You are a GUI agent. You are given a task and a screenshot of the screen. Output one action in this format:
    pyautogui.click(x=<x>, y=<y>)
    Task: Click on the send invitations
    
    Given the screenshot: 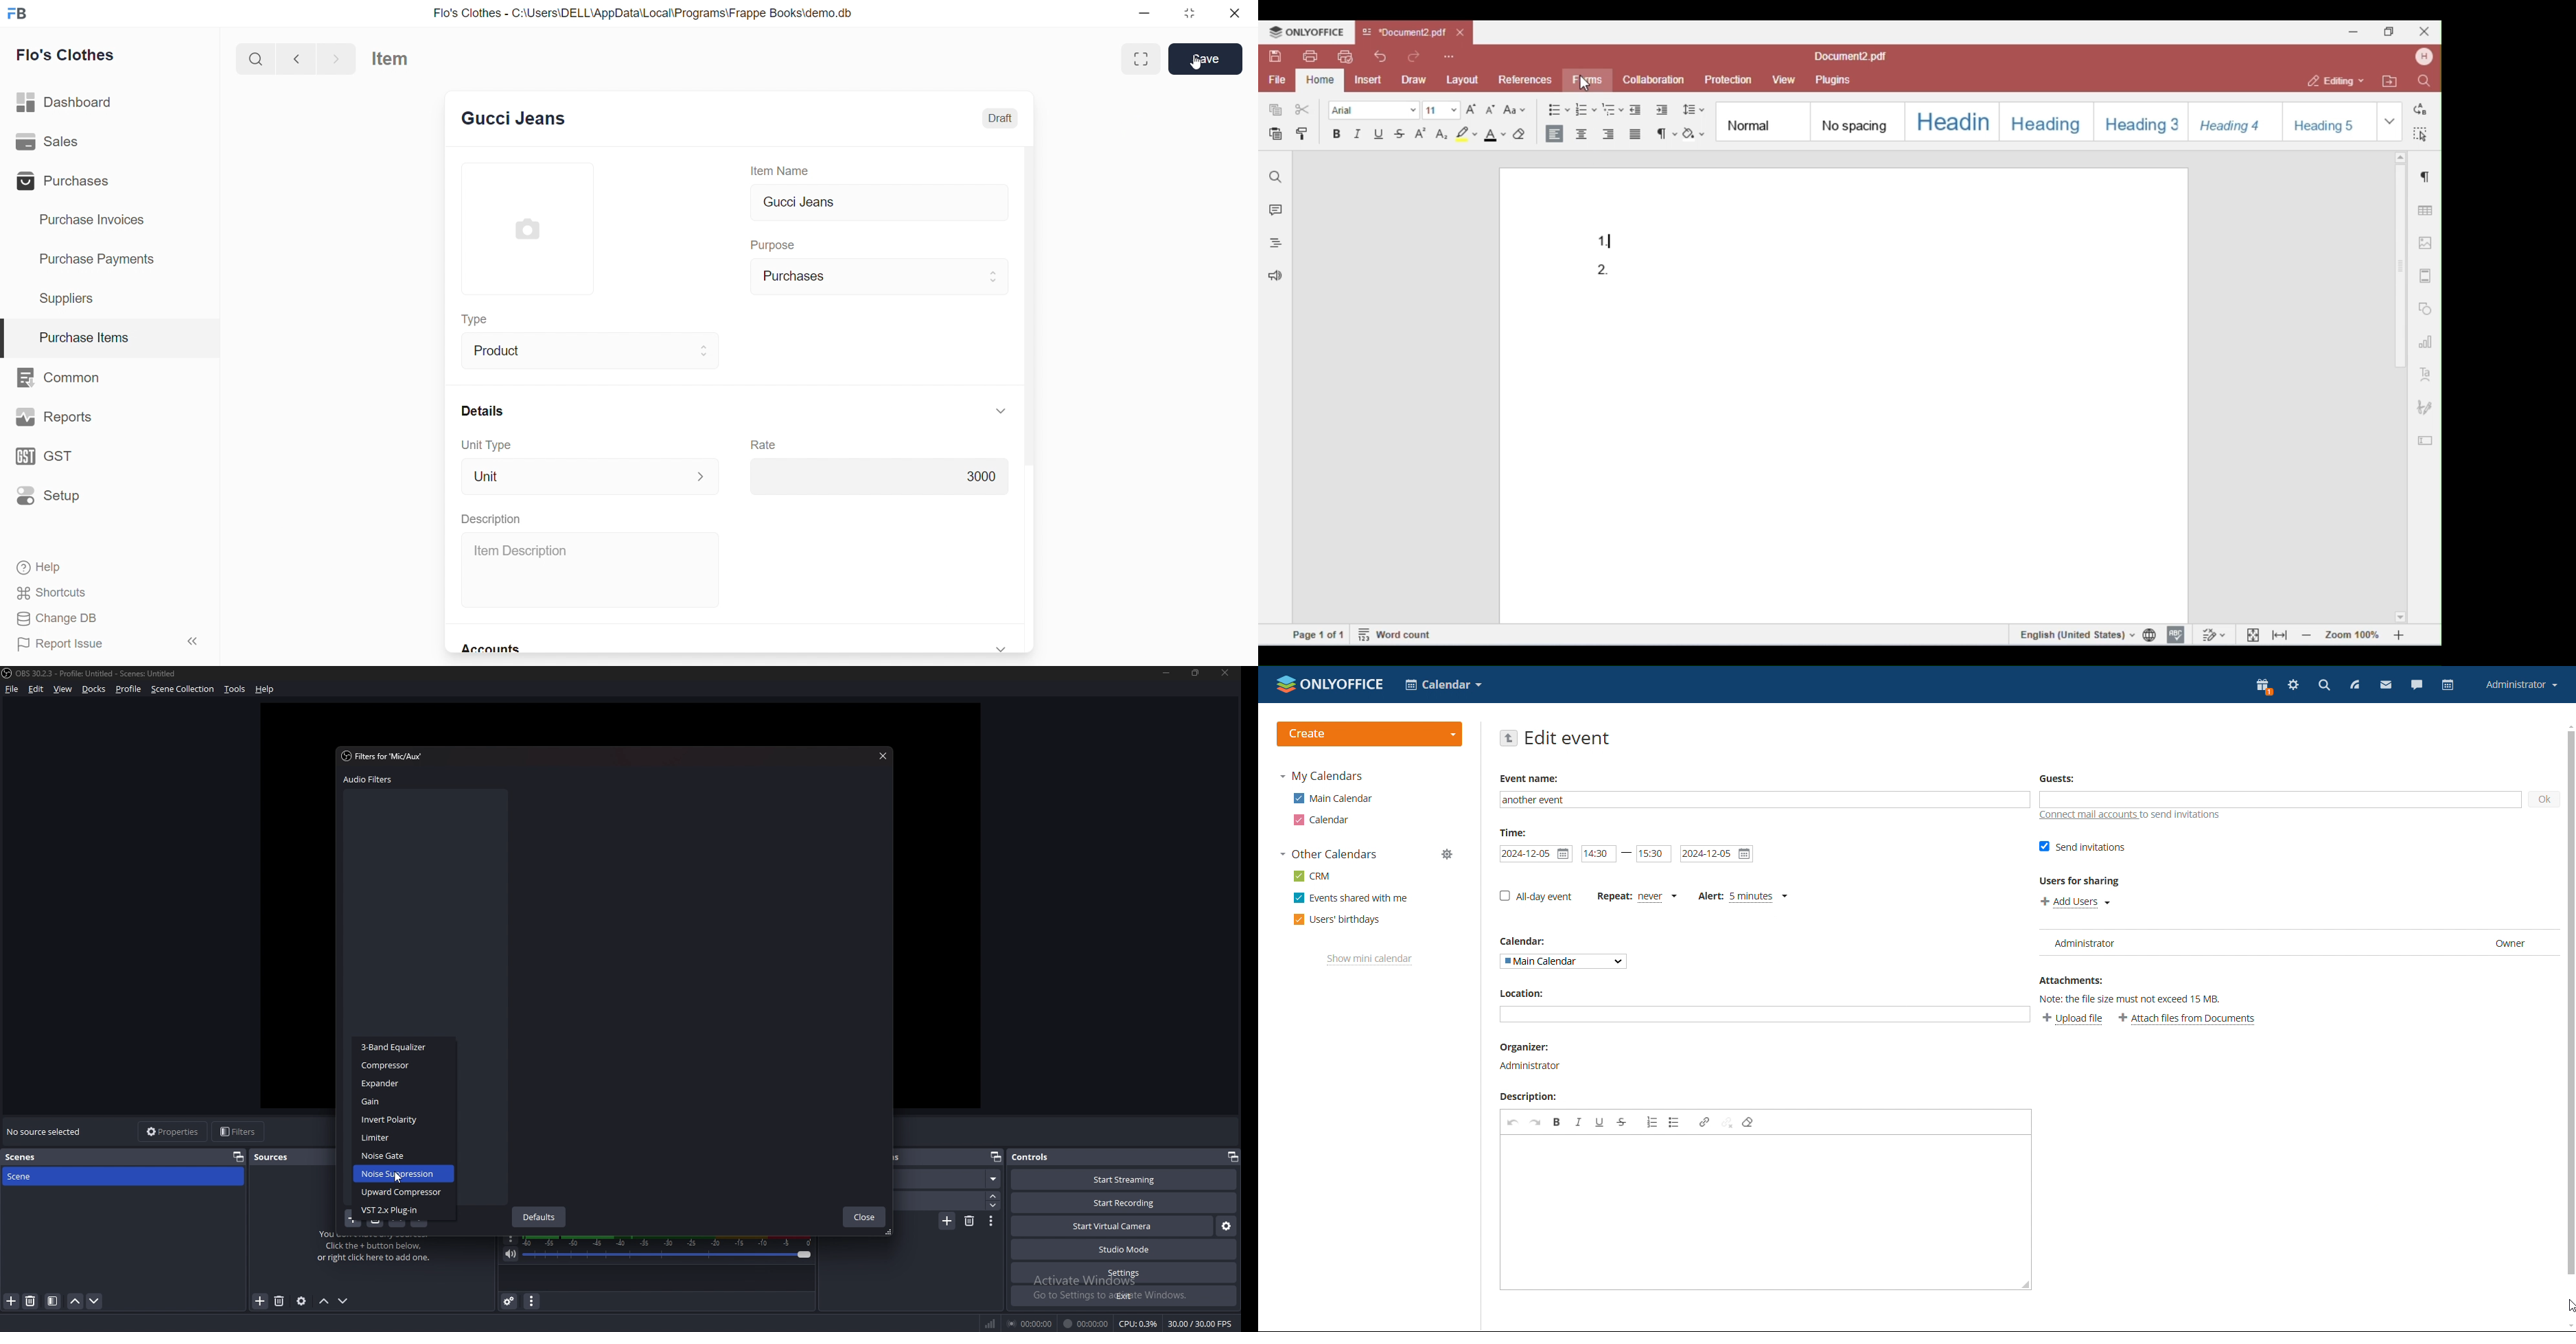 What is the action you would take?
    pyautogui.click(x=2083, y=847)
    